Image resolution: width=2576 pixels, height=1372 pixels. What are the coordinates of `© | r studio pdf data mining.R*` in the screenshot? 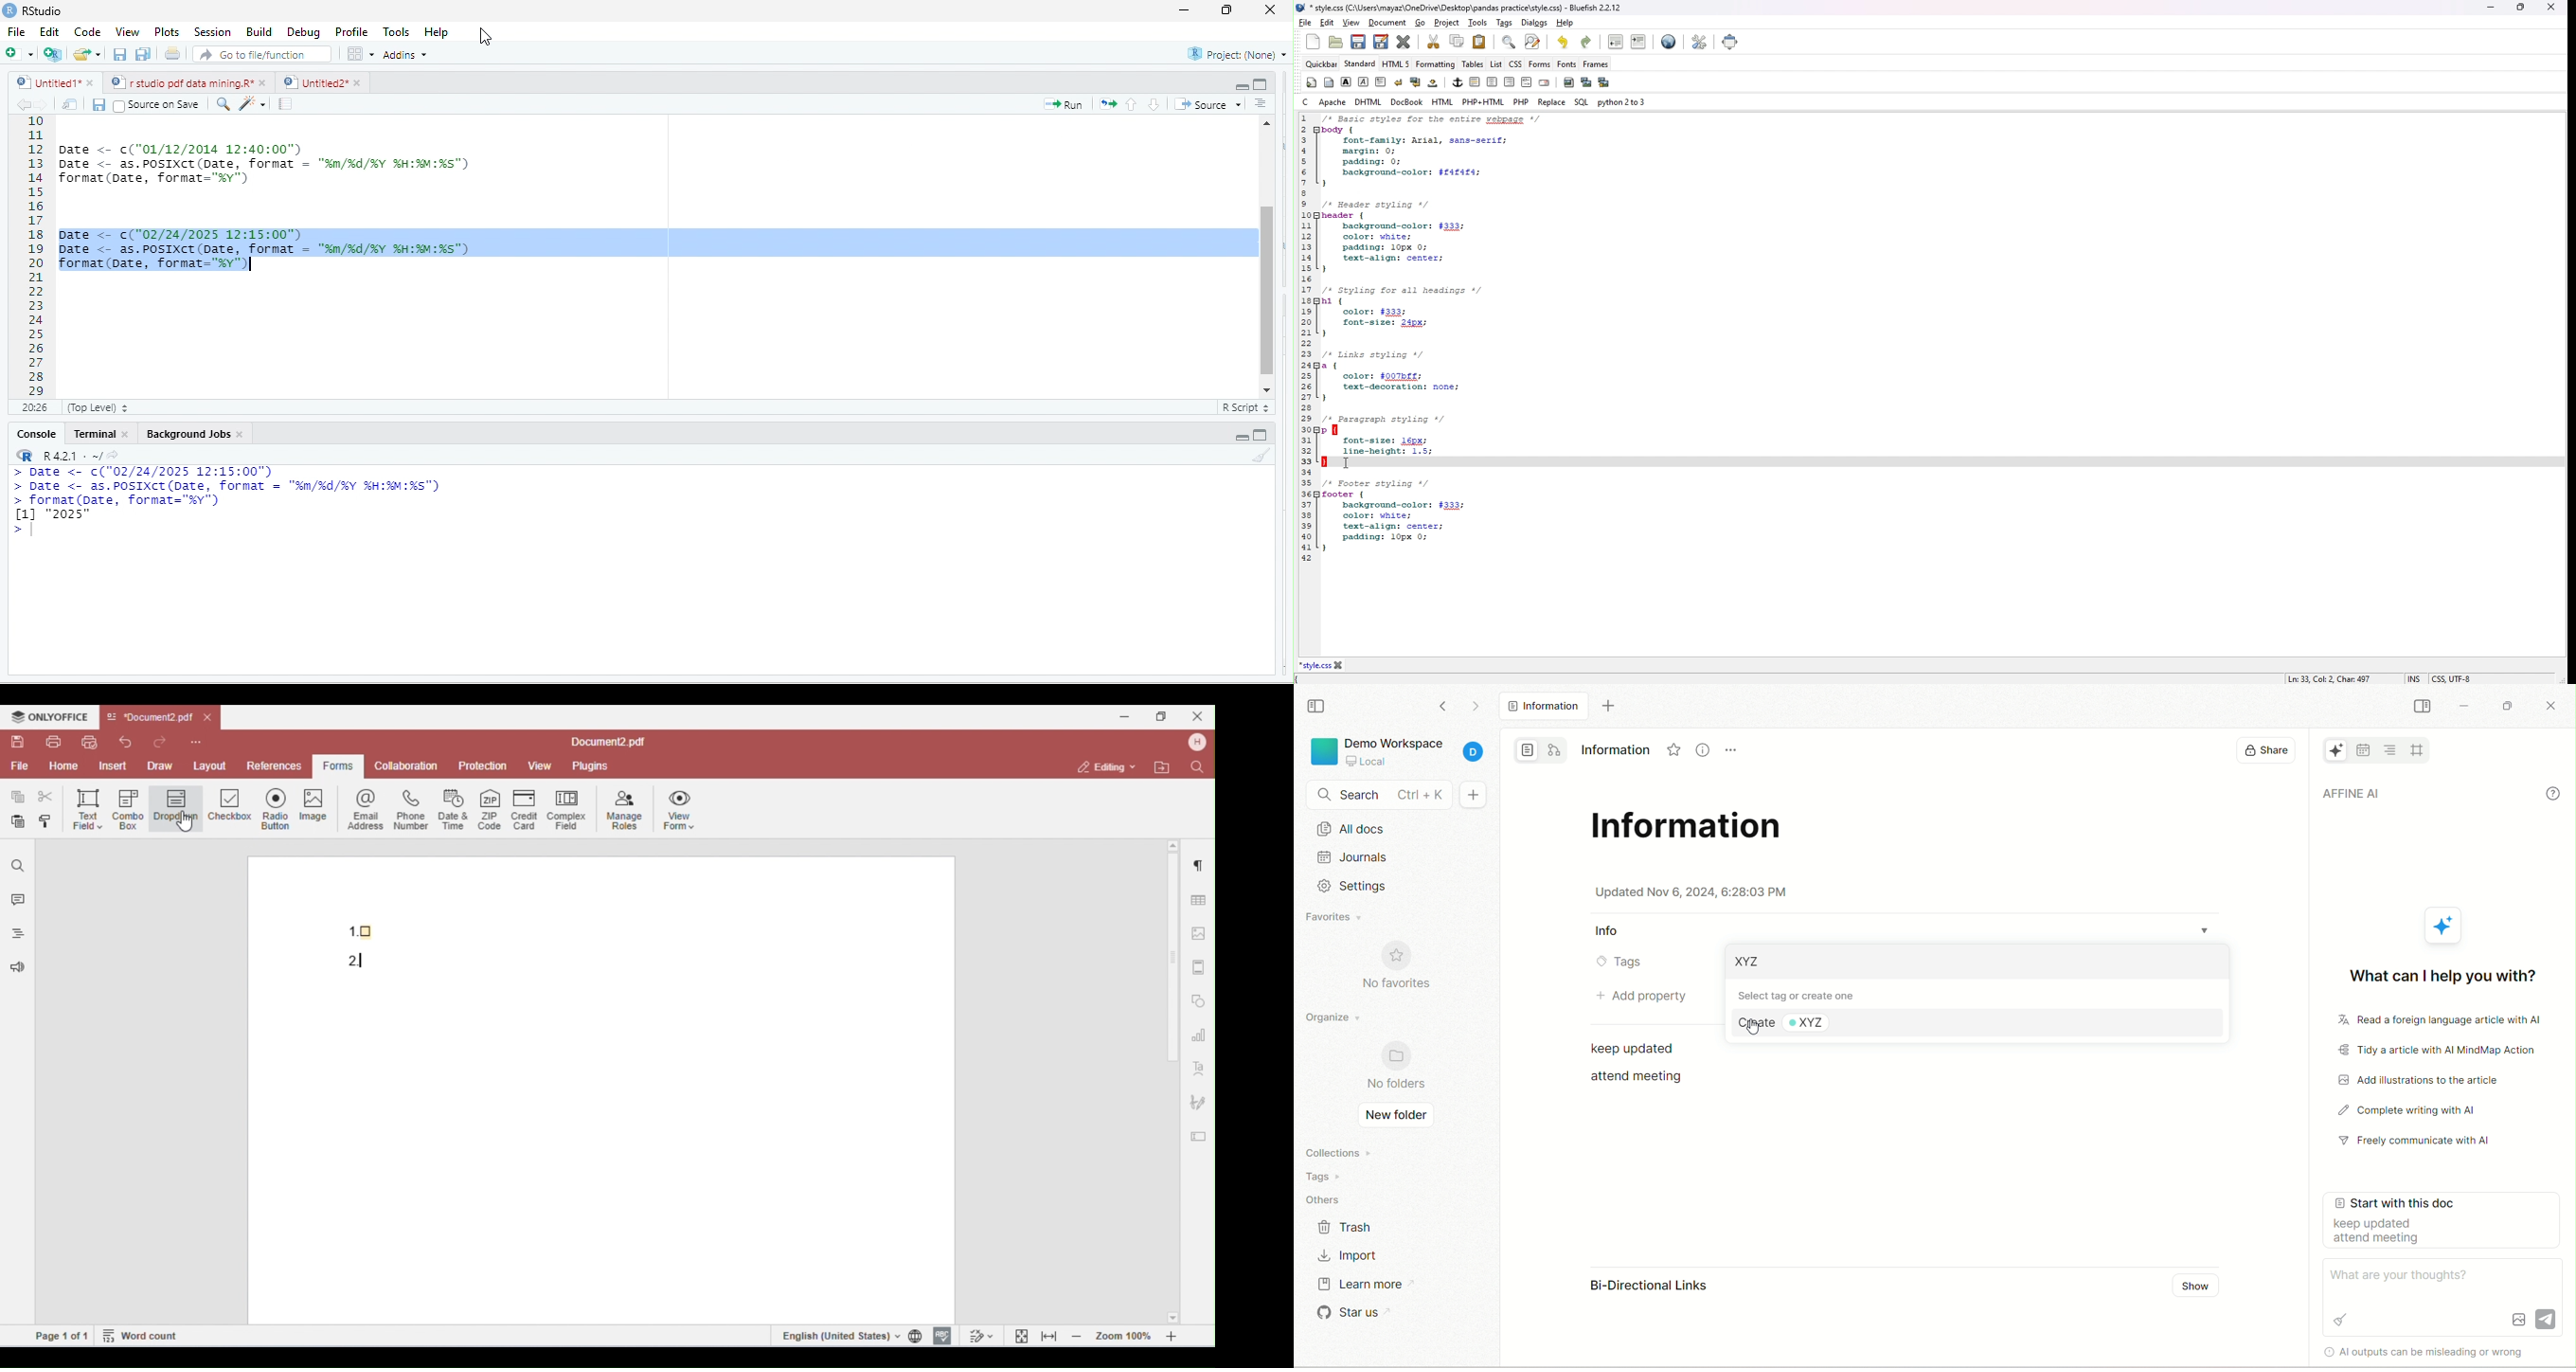 It's located at (183, 83).